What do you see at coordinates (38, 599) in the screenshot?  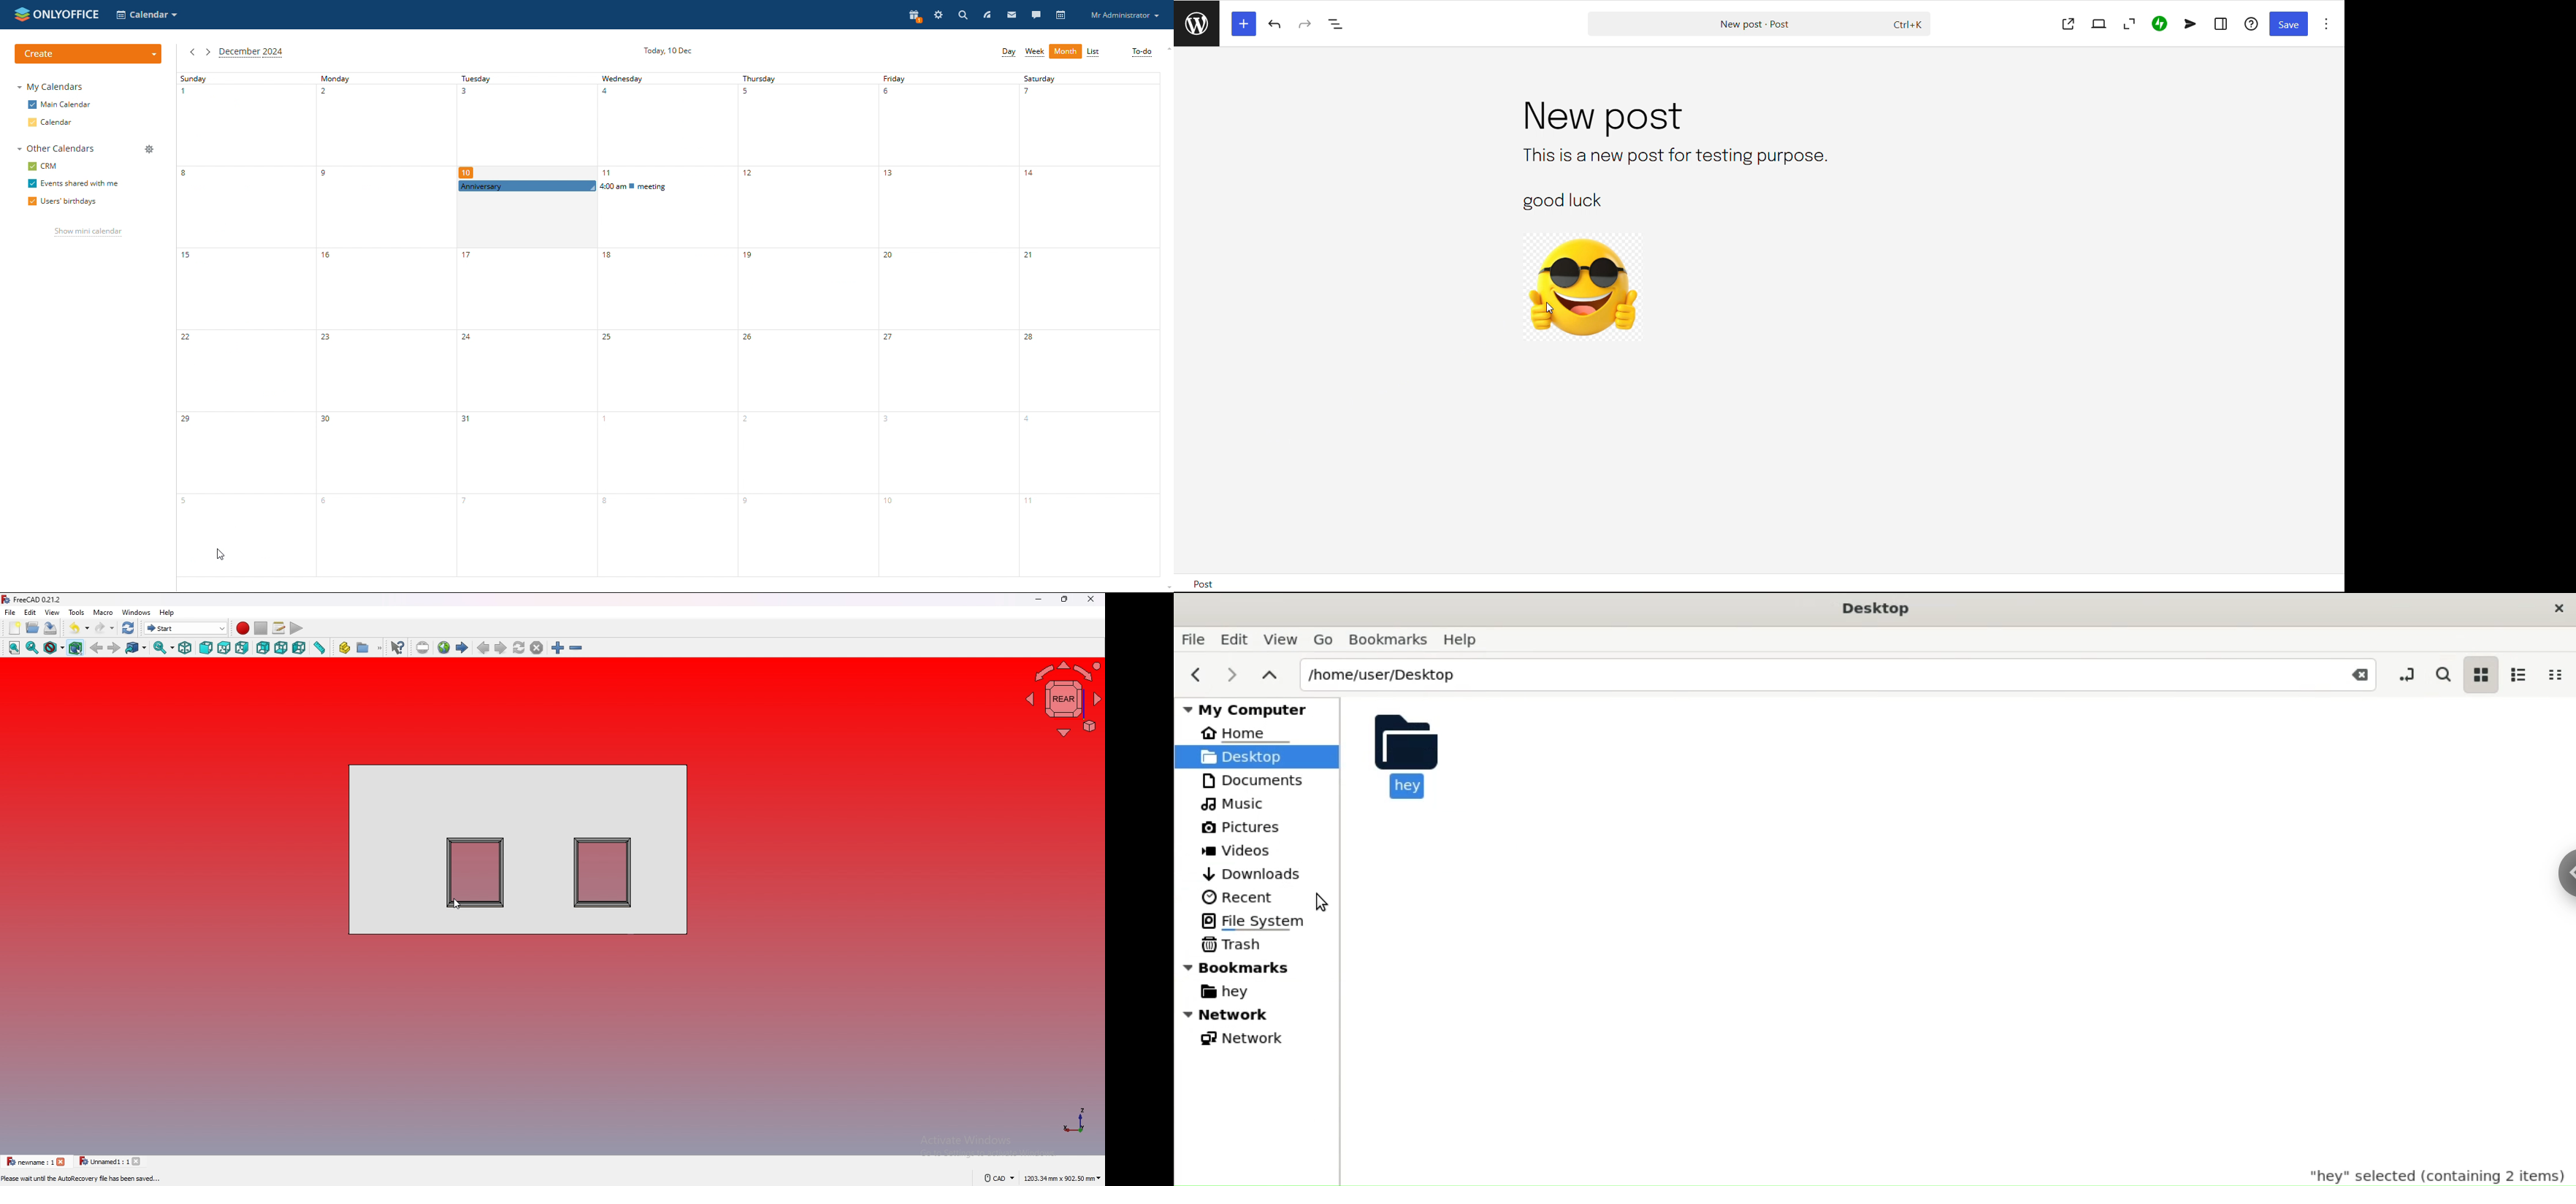 I see `FreeCAD 0.21.2` at bounding box center [38, 599].